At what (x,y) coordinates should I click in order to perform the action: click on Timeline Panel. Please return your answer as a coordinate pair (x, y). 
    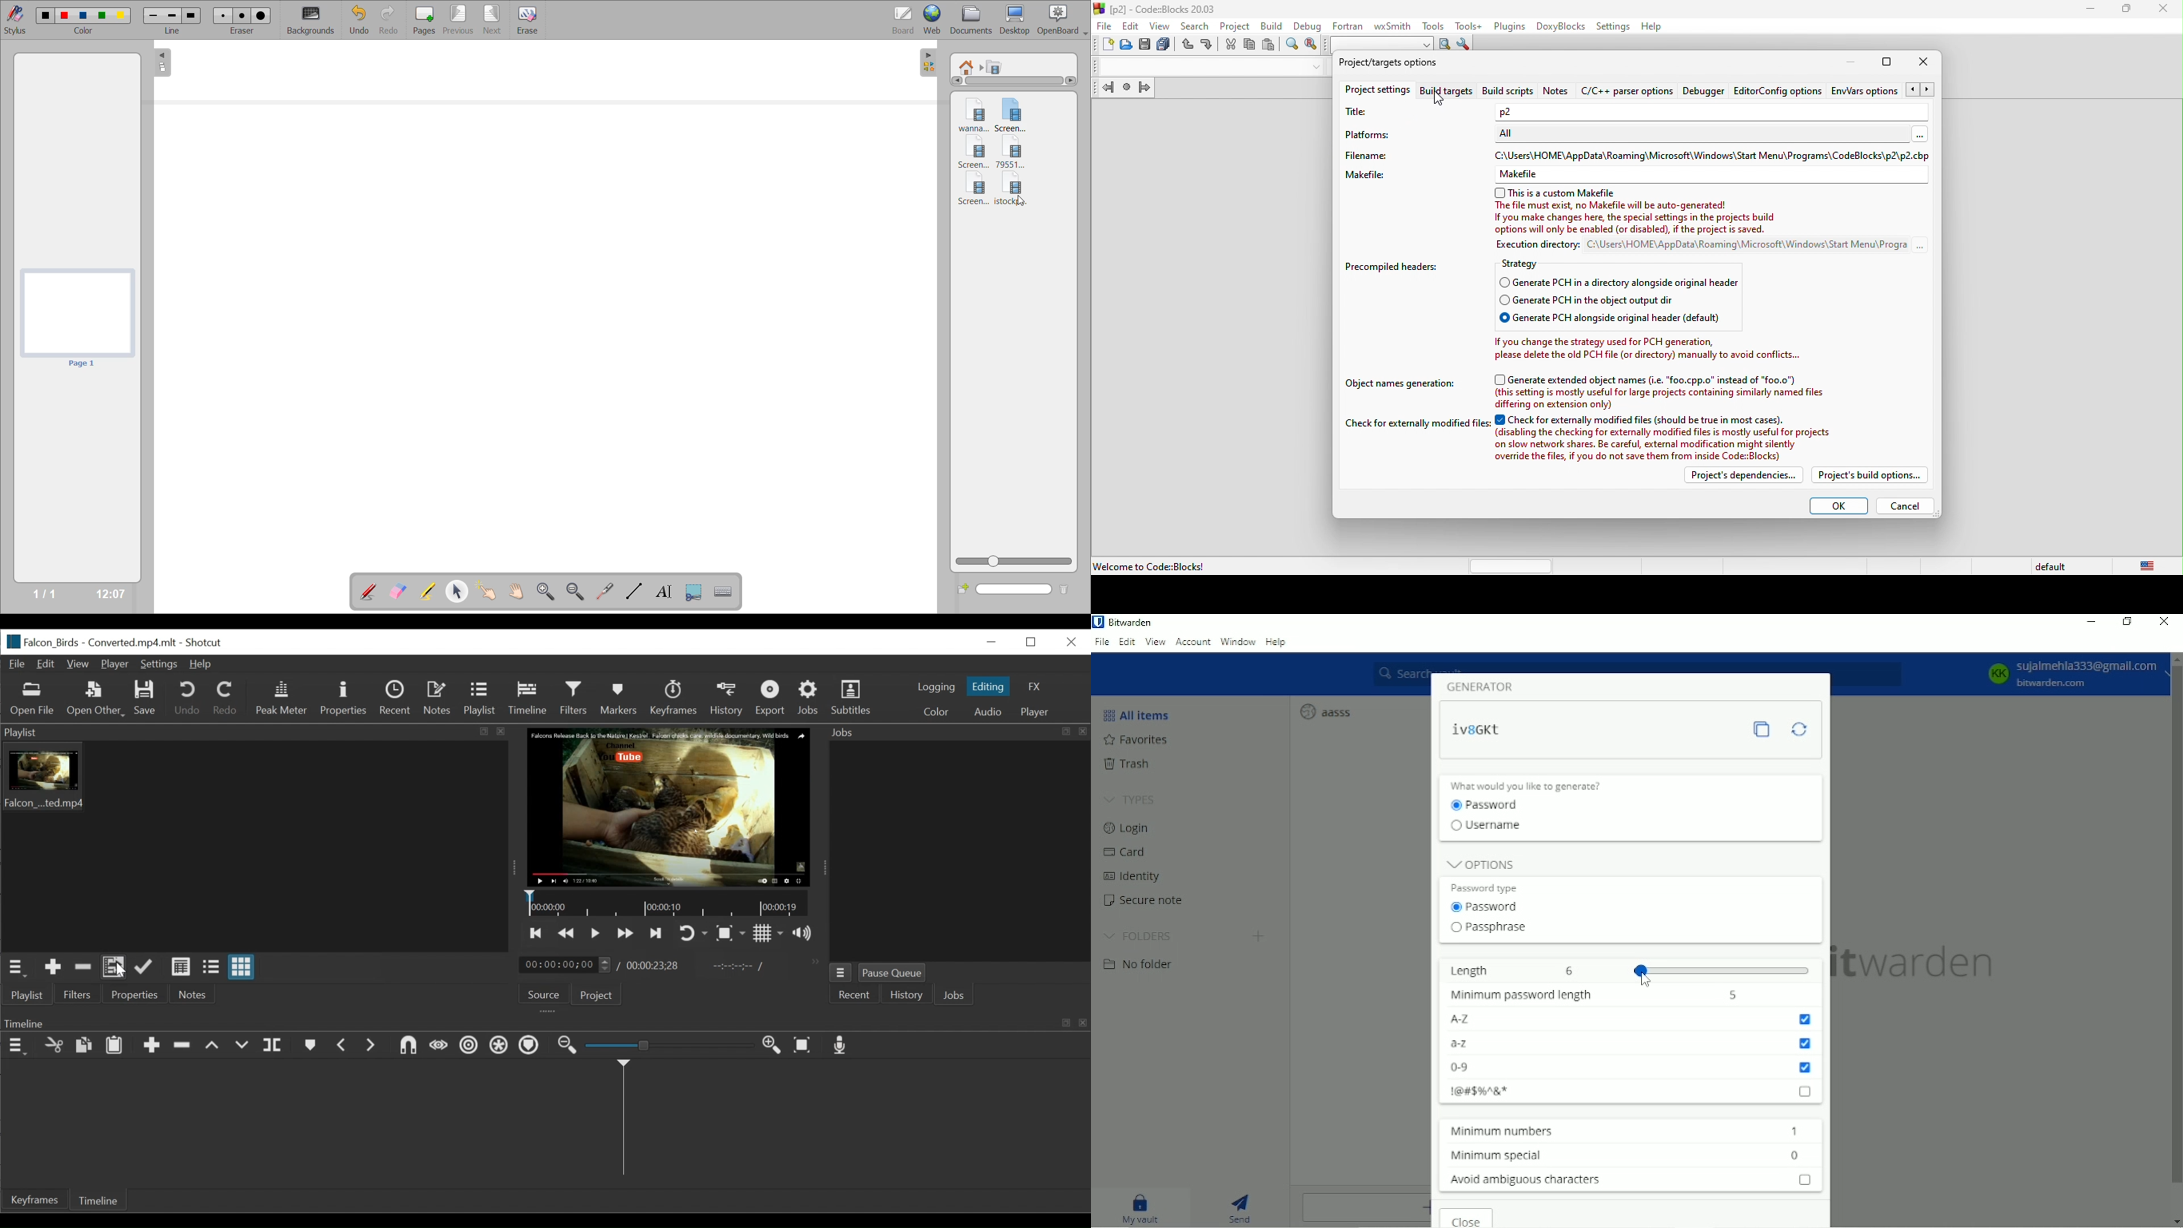
    Looking at the image, I should click on (16, 1046).